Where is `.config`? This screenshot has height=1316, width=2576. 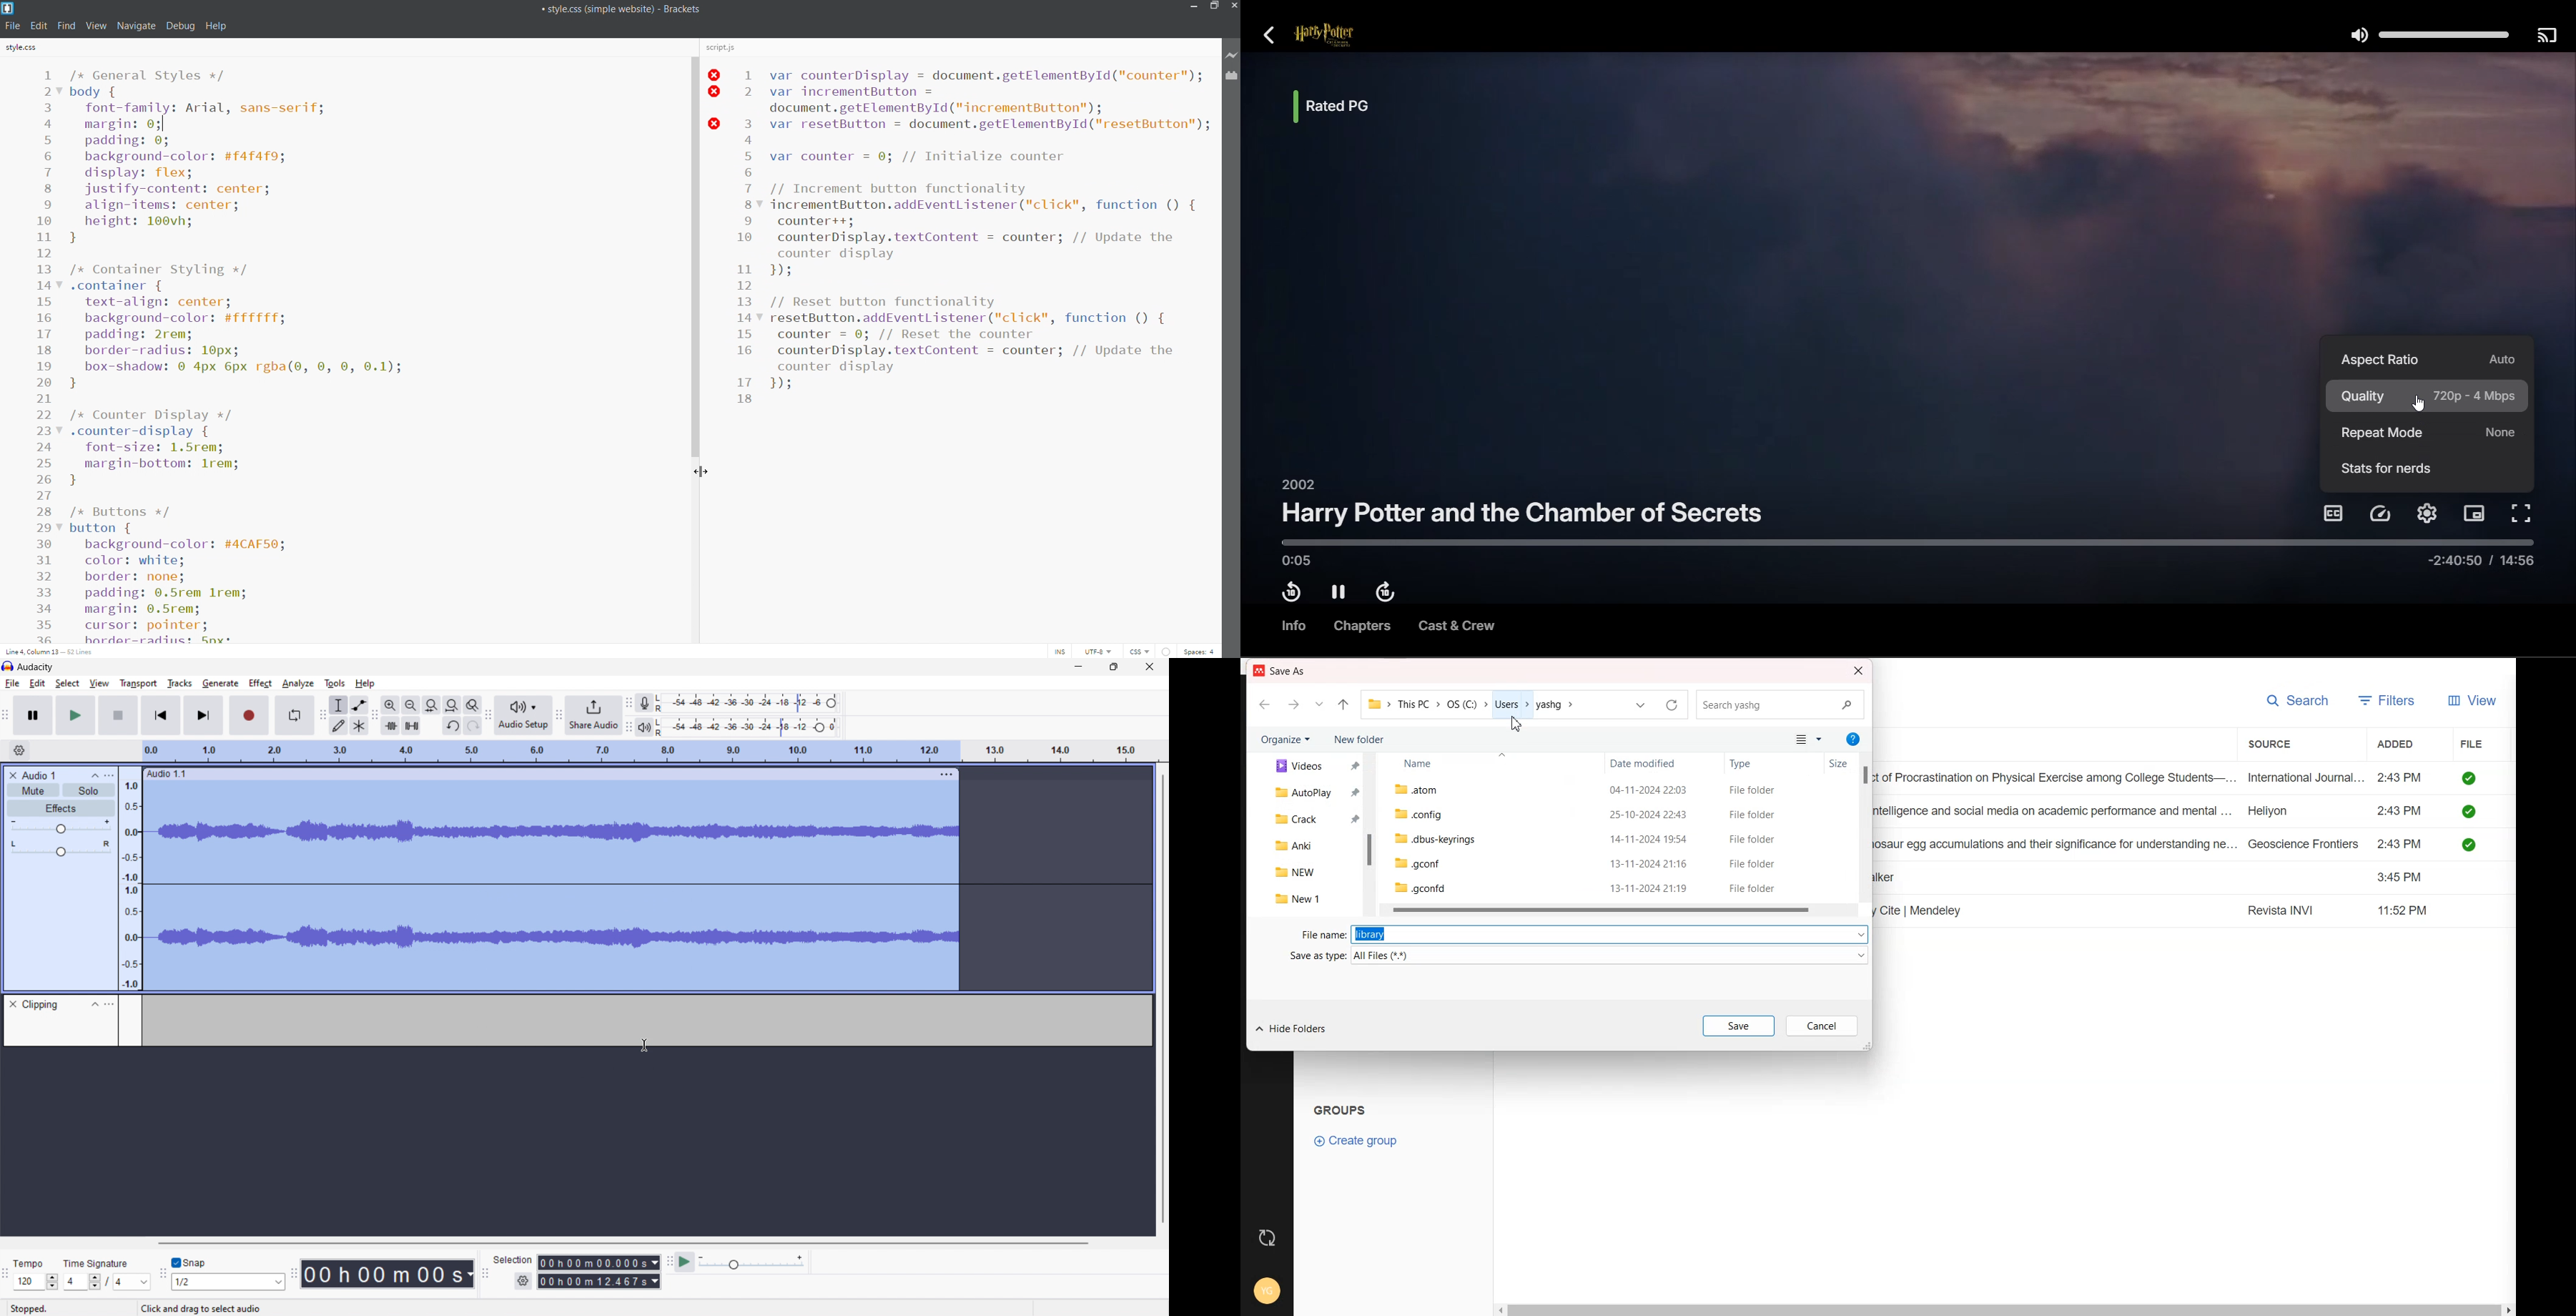
.config is located at coordinates (1428, 814).